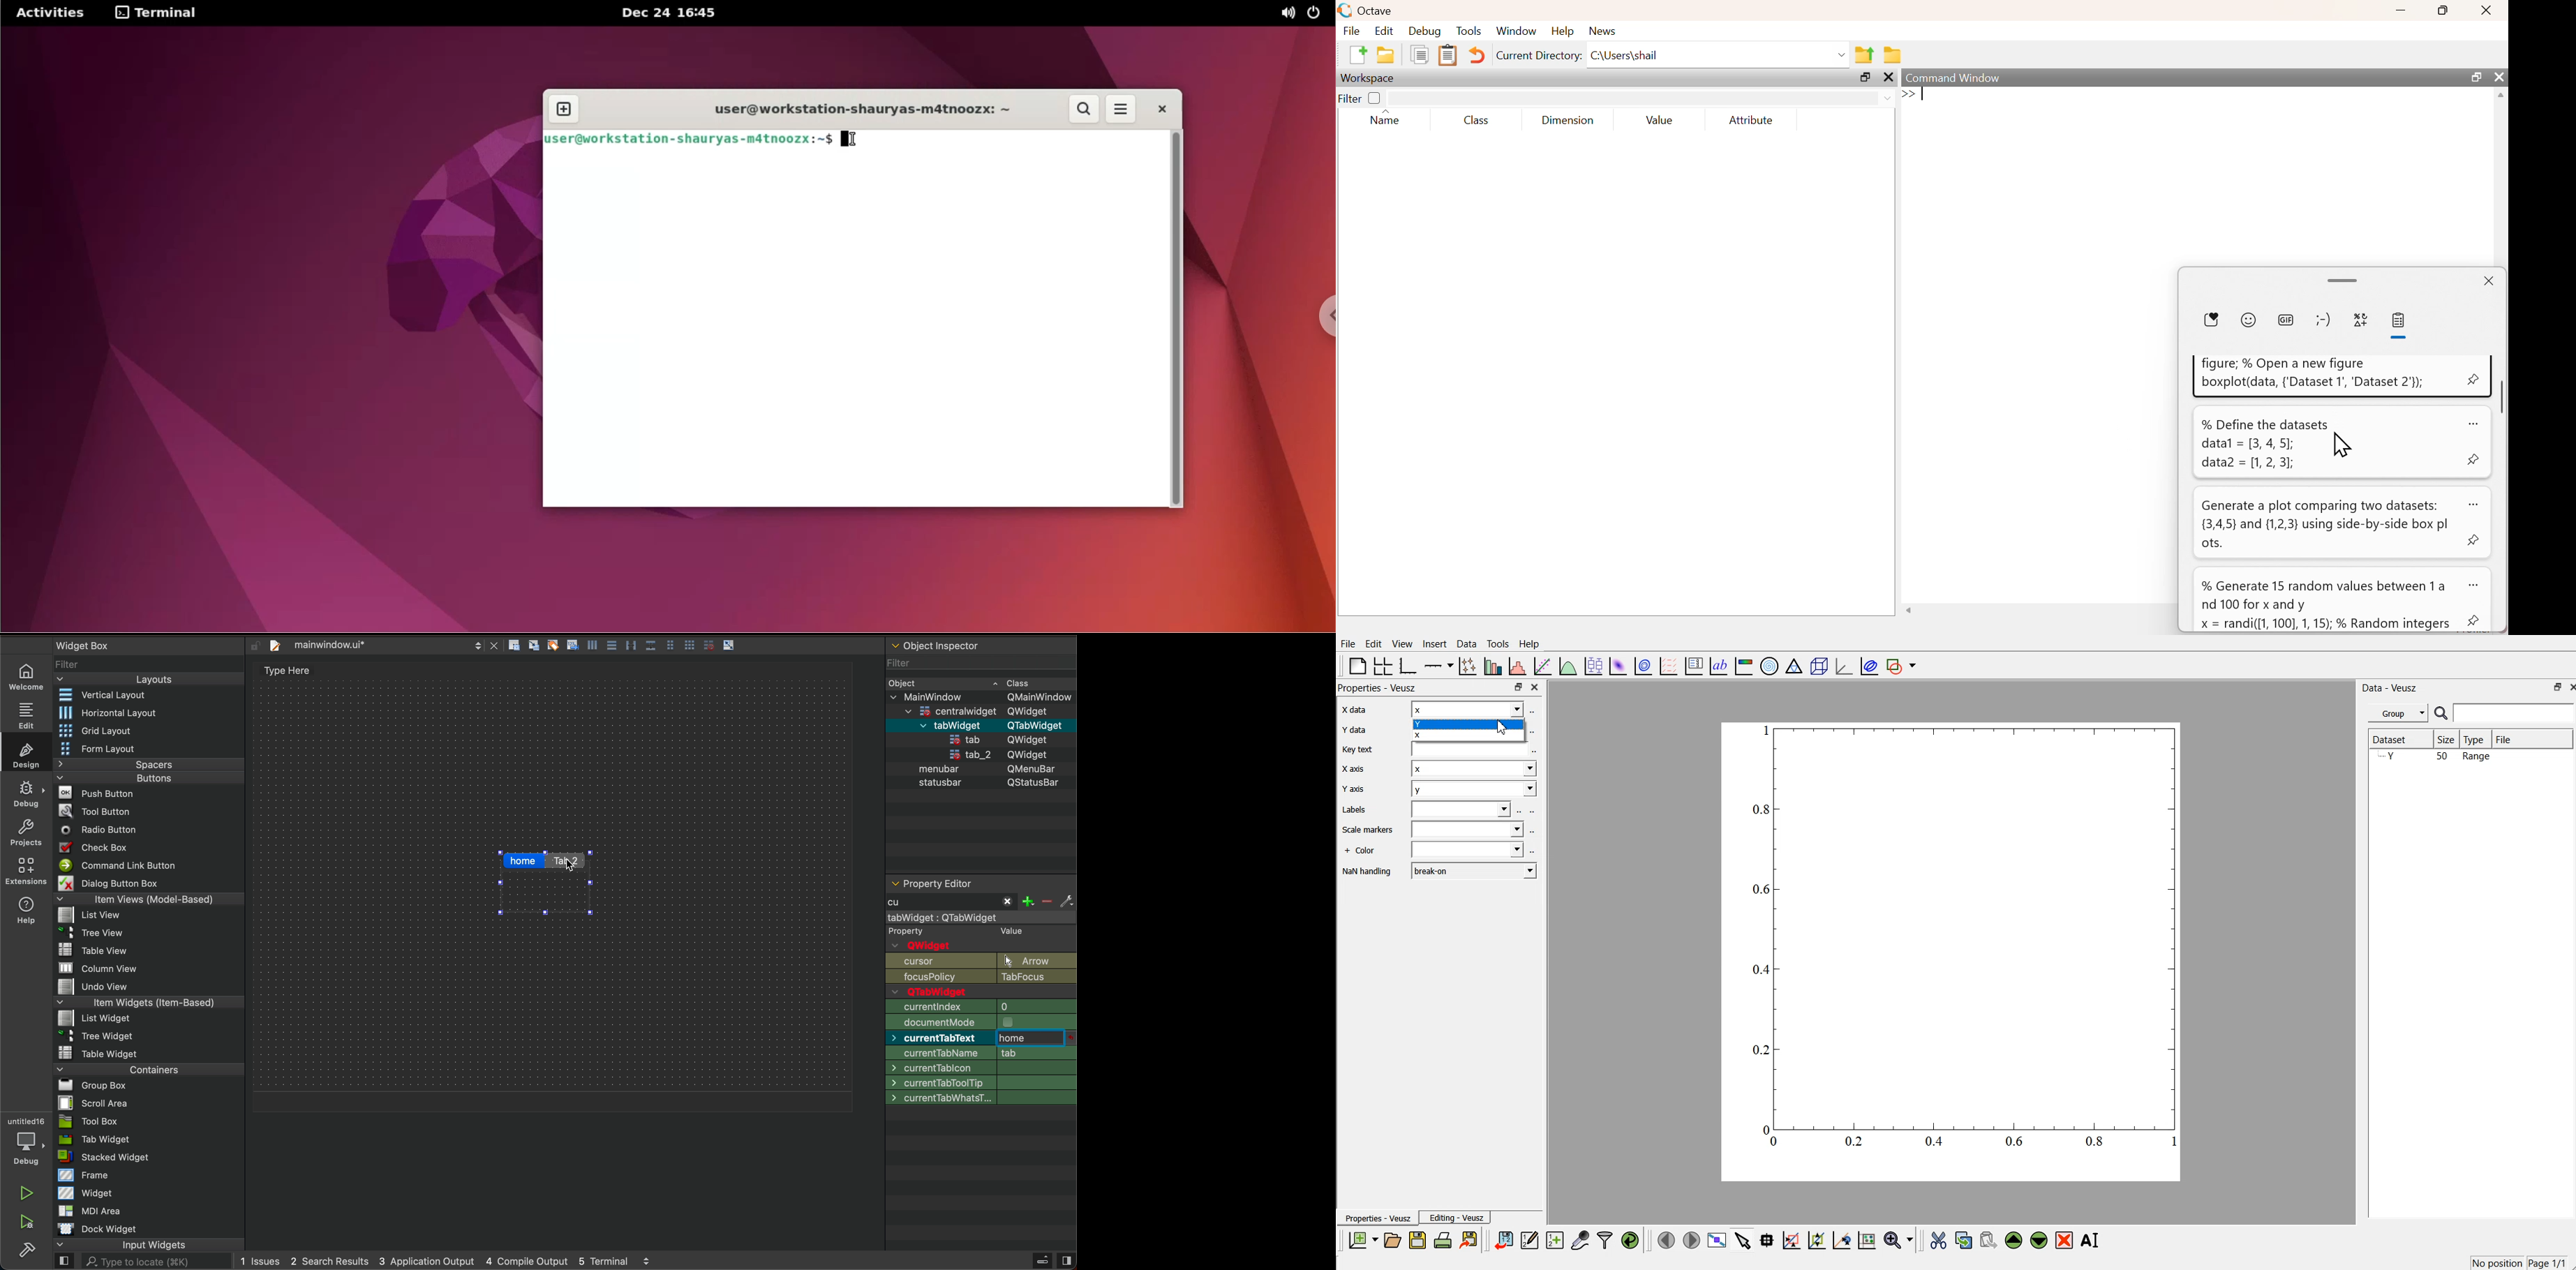 The width and height of the screenshot is (2576, 1288). Describe the element at coordinates (28, 869) in the screenshot. I see `extensions` at that location.